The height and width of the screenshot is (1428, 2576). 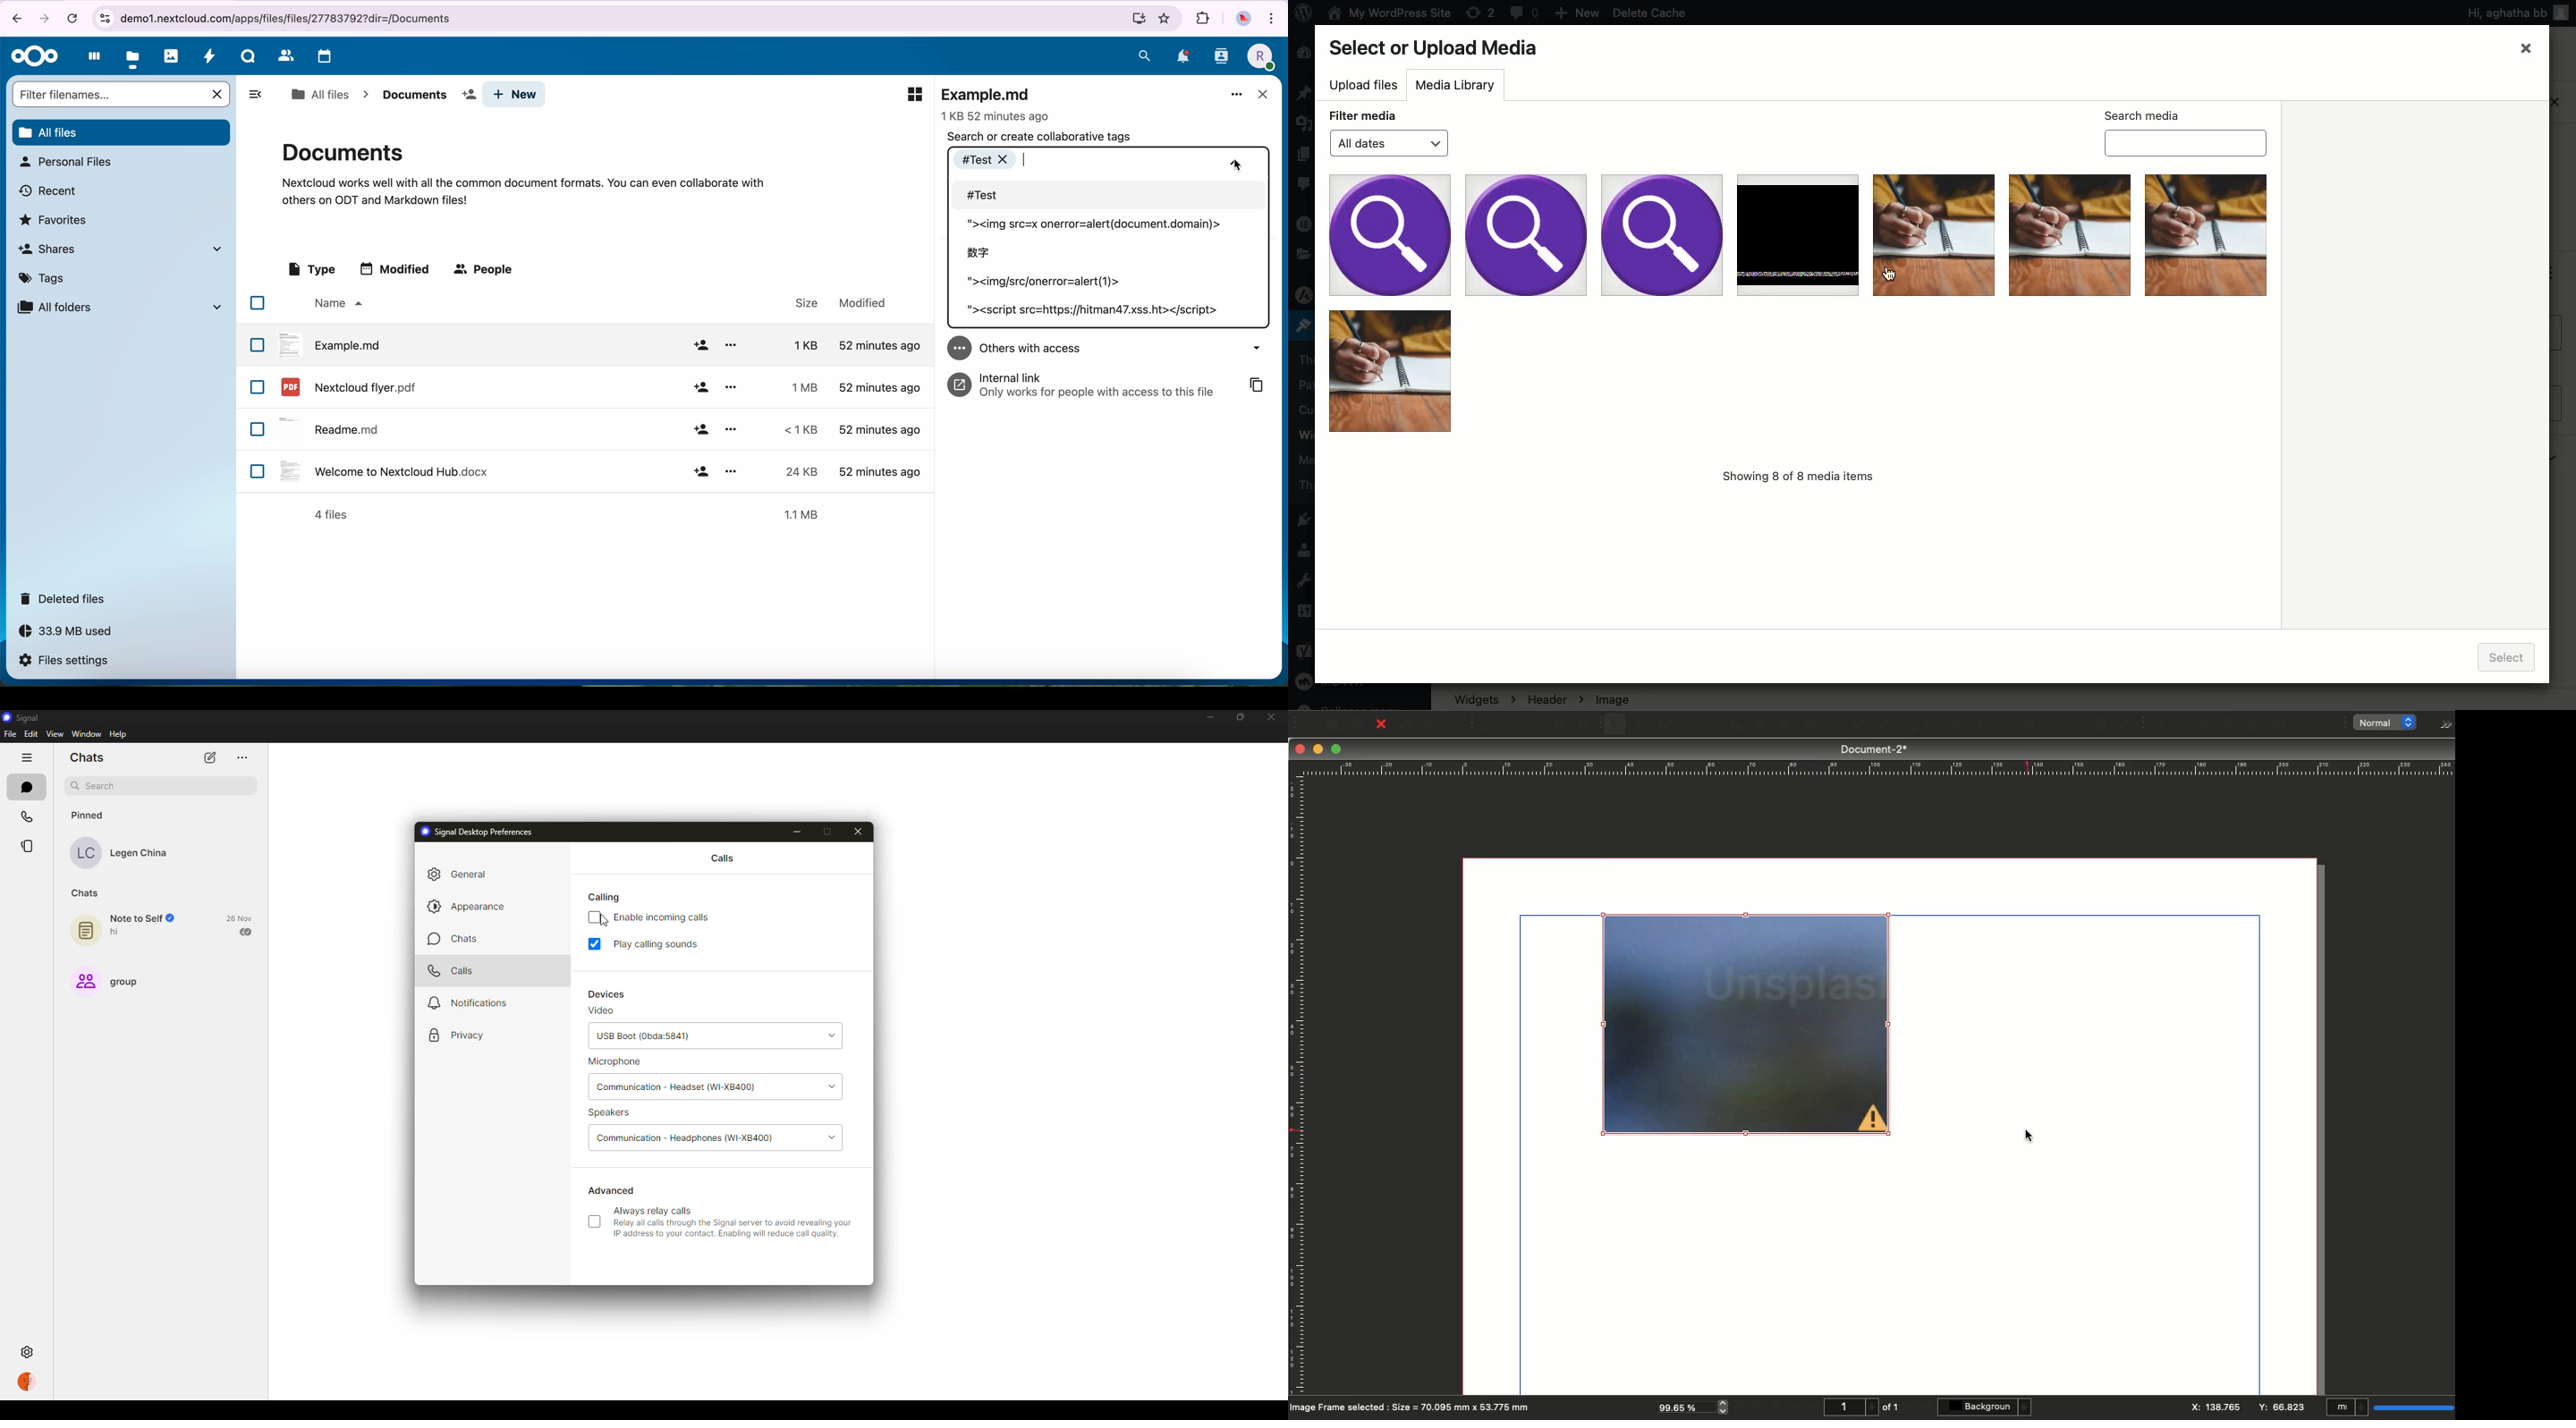 I want to click on customize and control Google Chrome, so click(x=1274, y=17).